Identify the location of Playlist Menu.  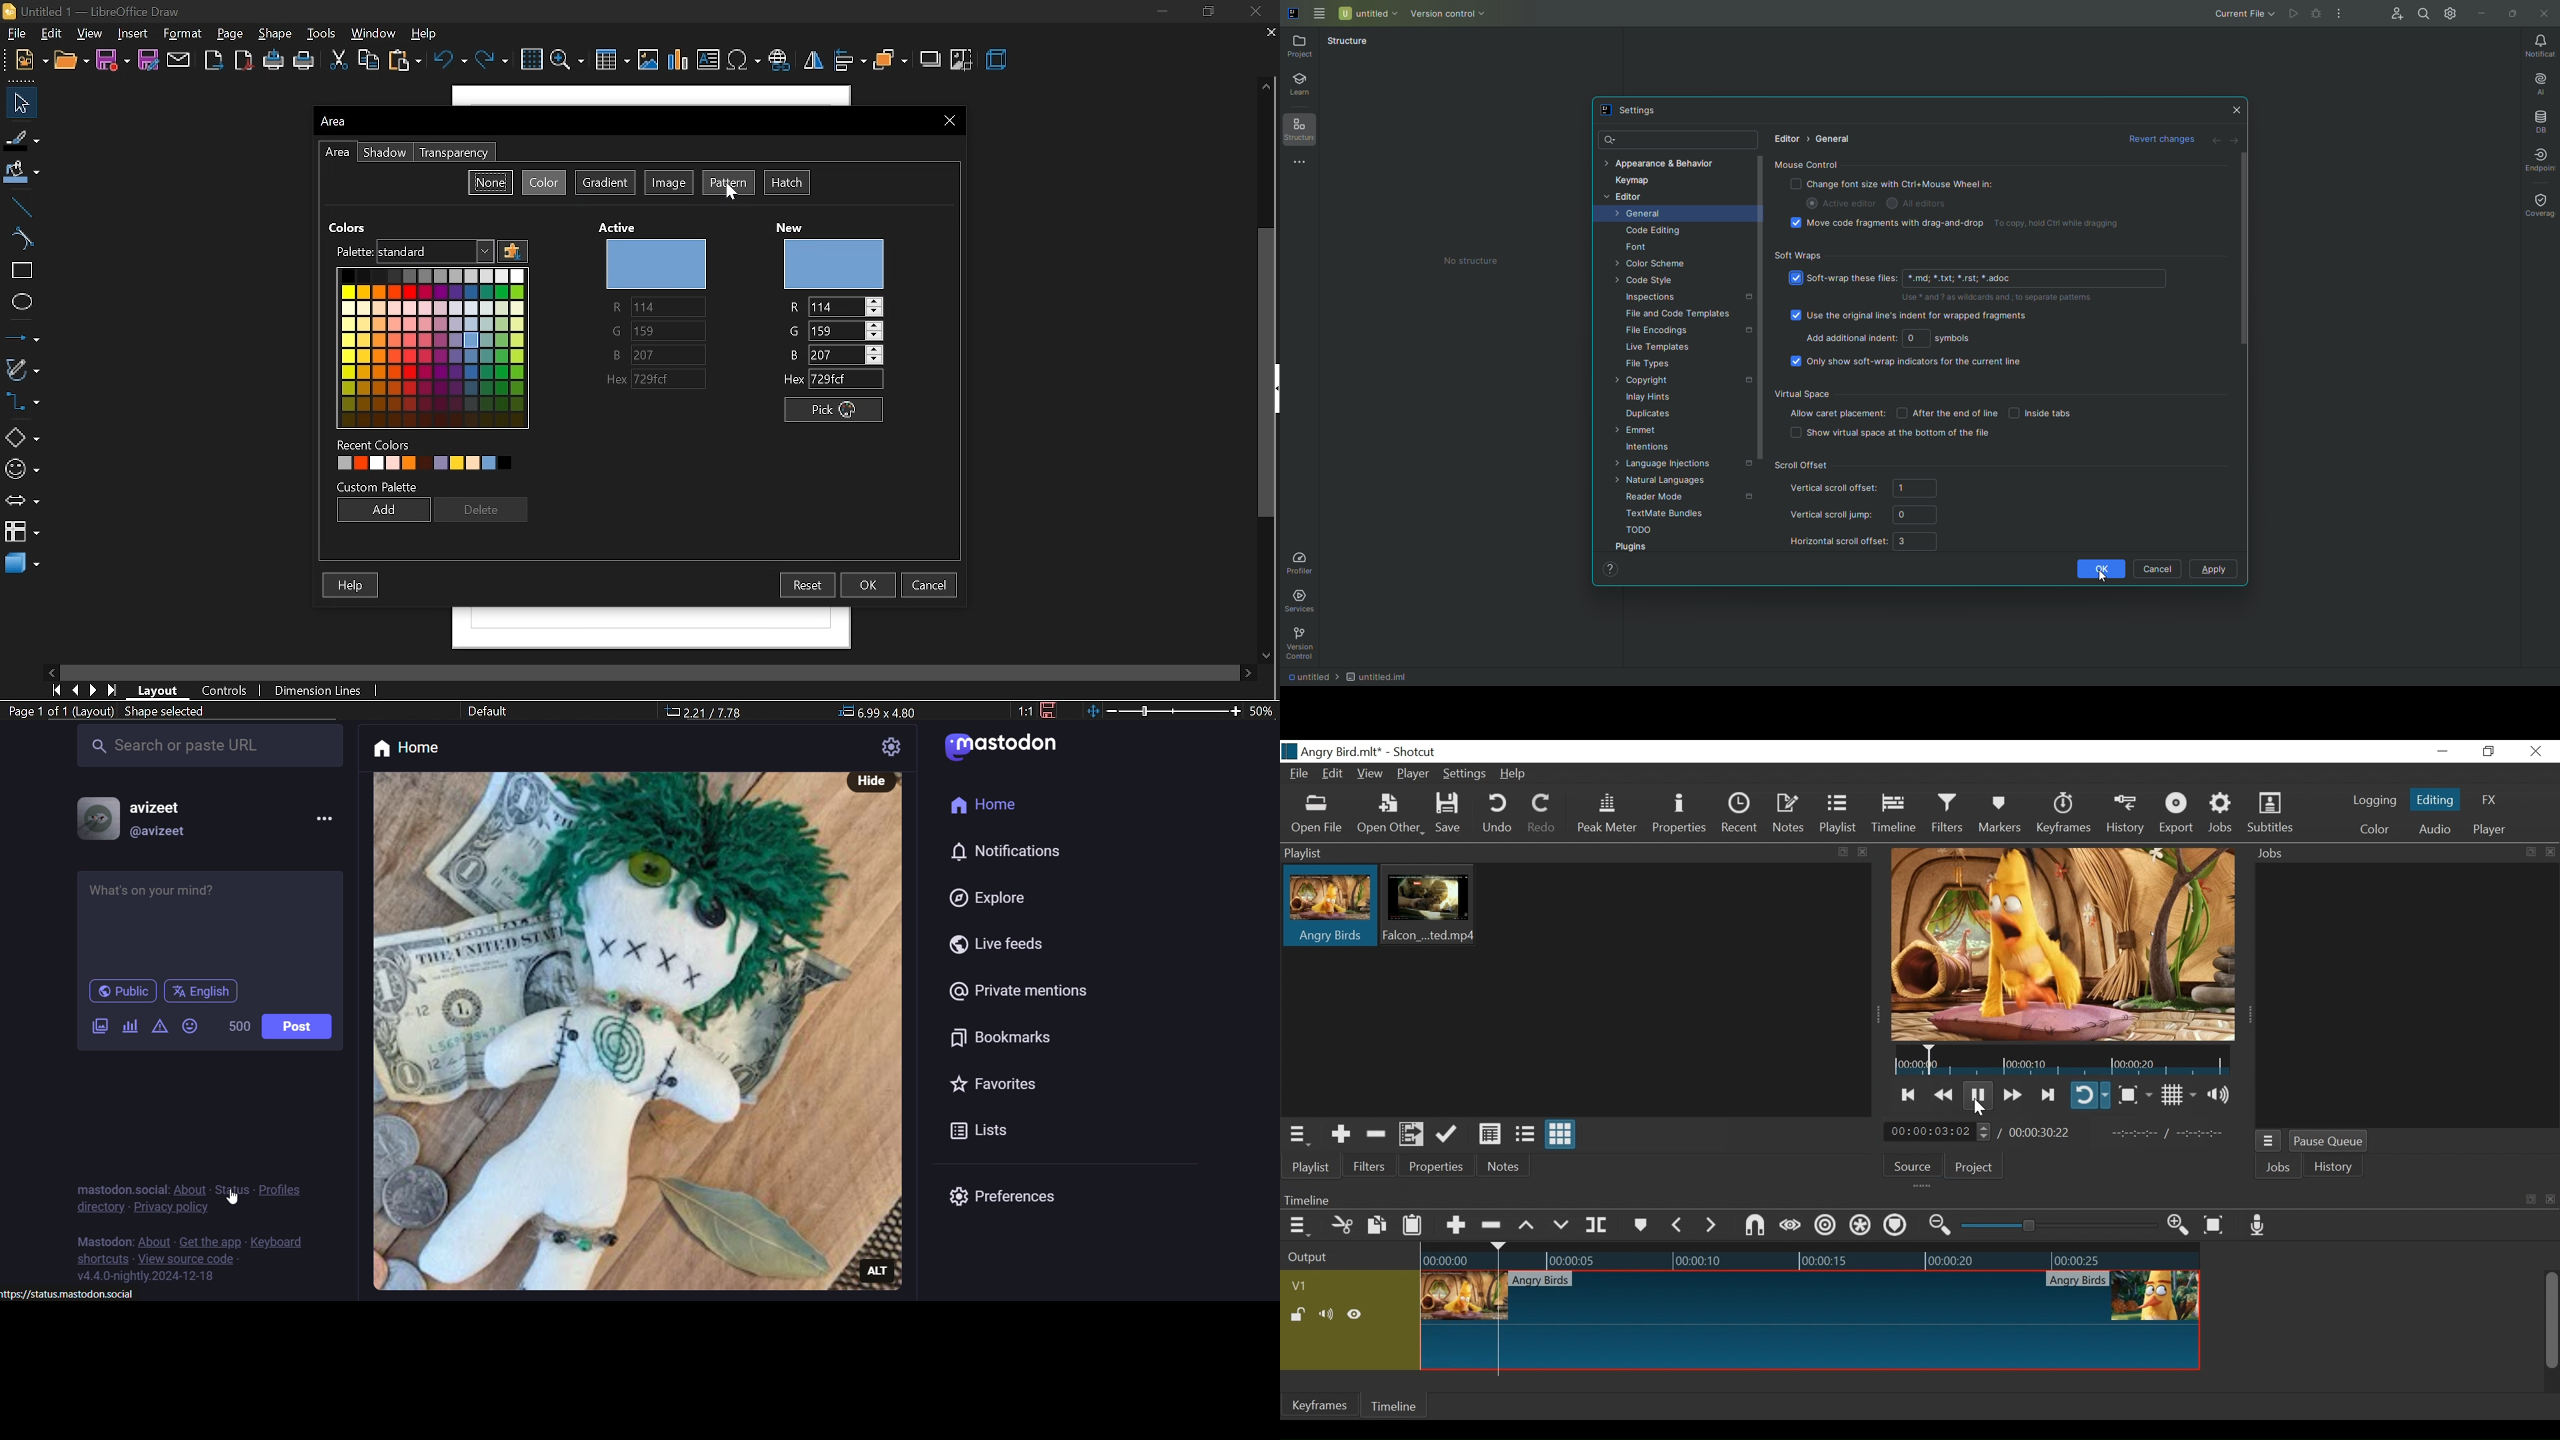
(1303, 1135).